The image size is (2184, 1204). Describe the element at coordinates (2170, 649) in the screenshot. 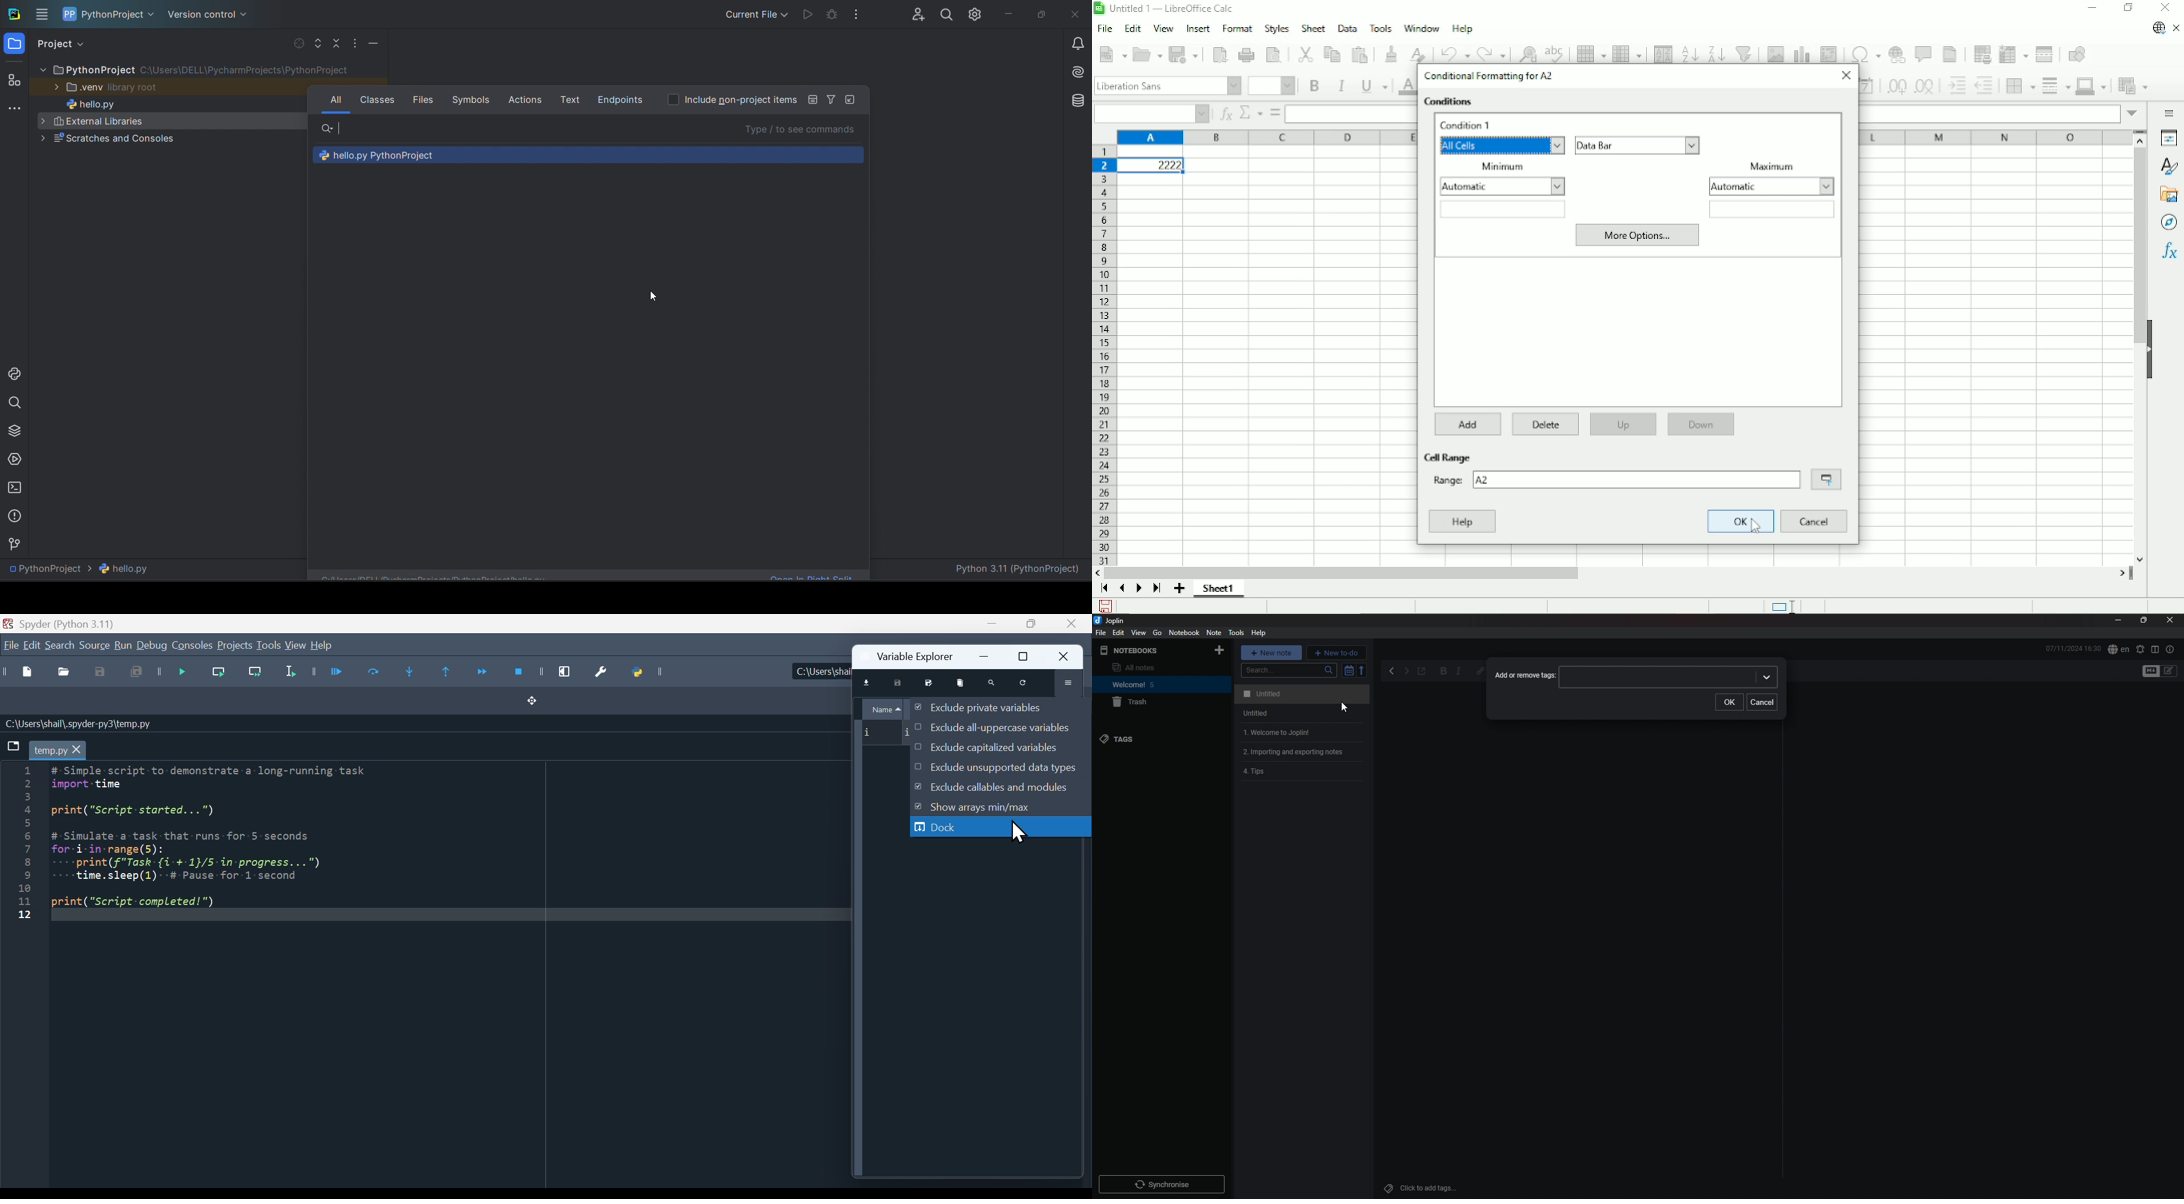

I see `note properties` at that location.